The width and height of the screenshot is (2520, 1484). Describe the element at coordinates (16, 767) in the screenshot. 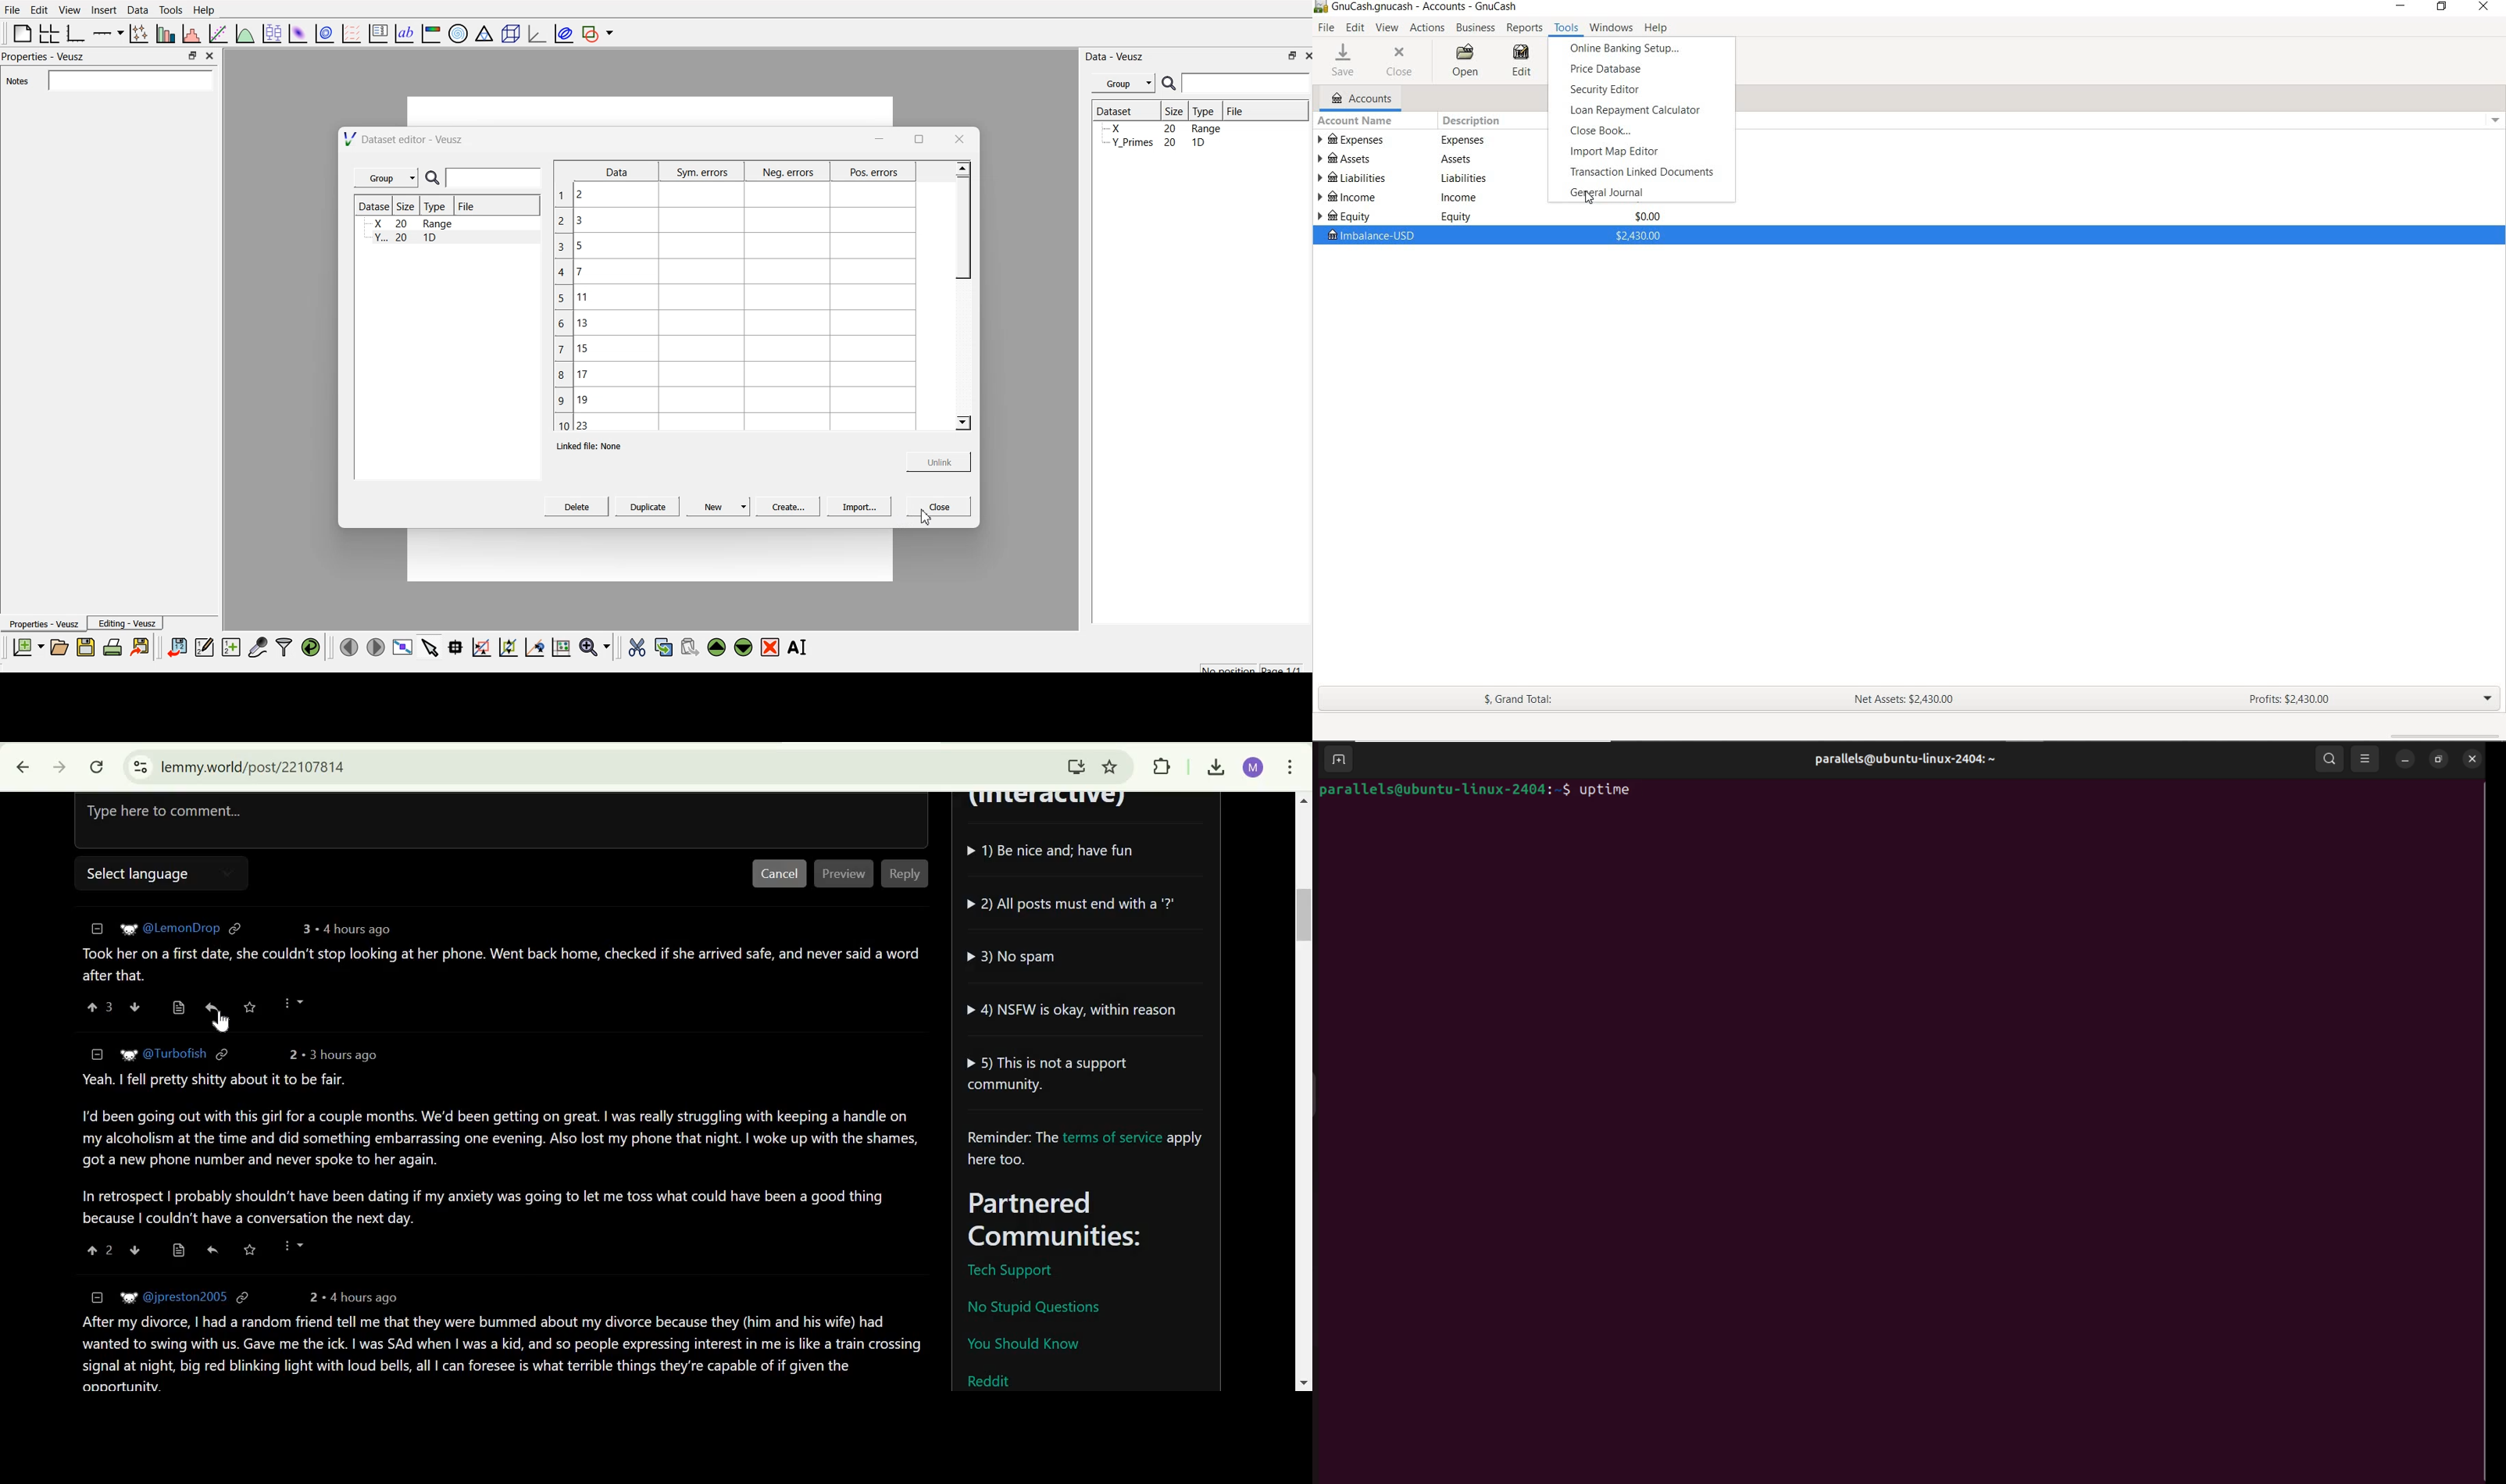

I see `Click to go back, hold to see history` at that location.